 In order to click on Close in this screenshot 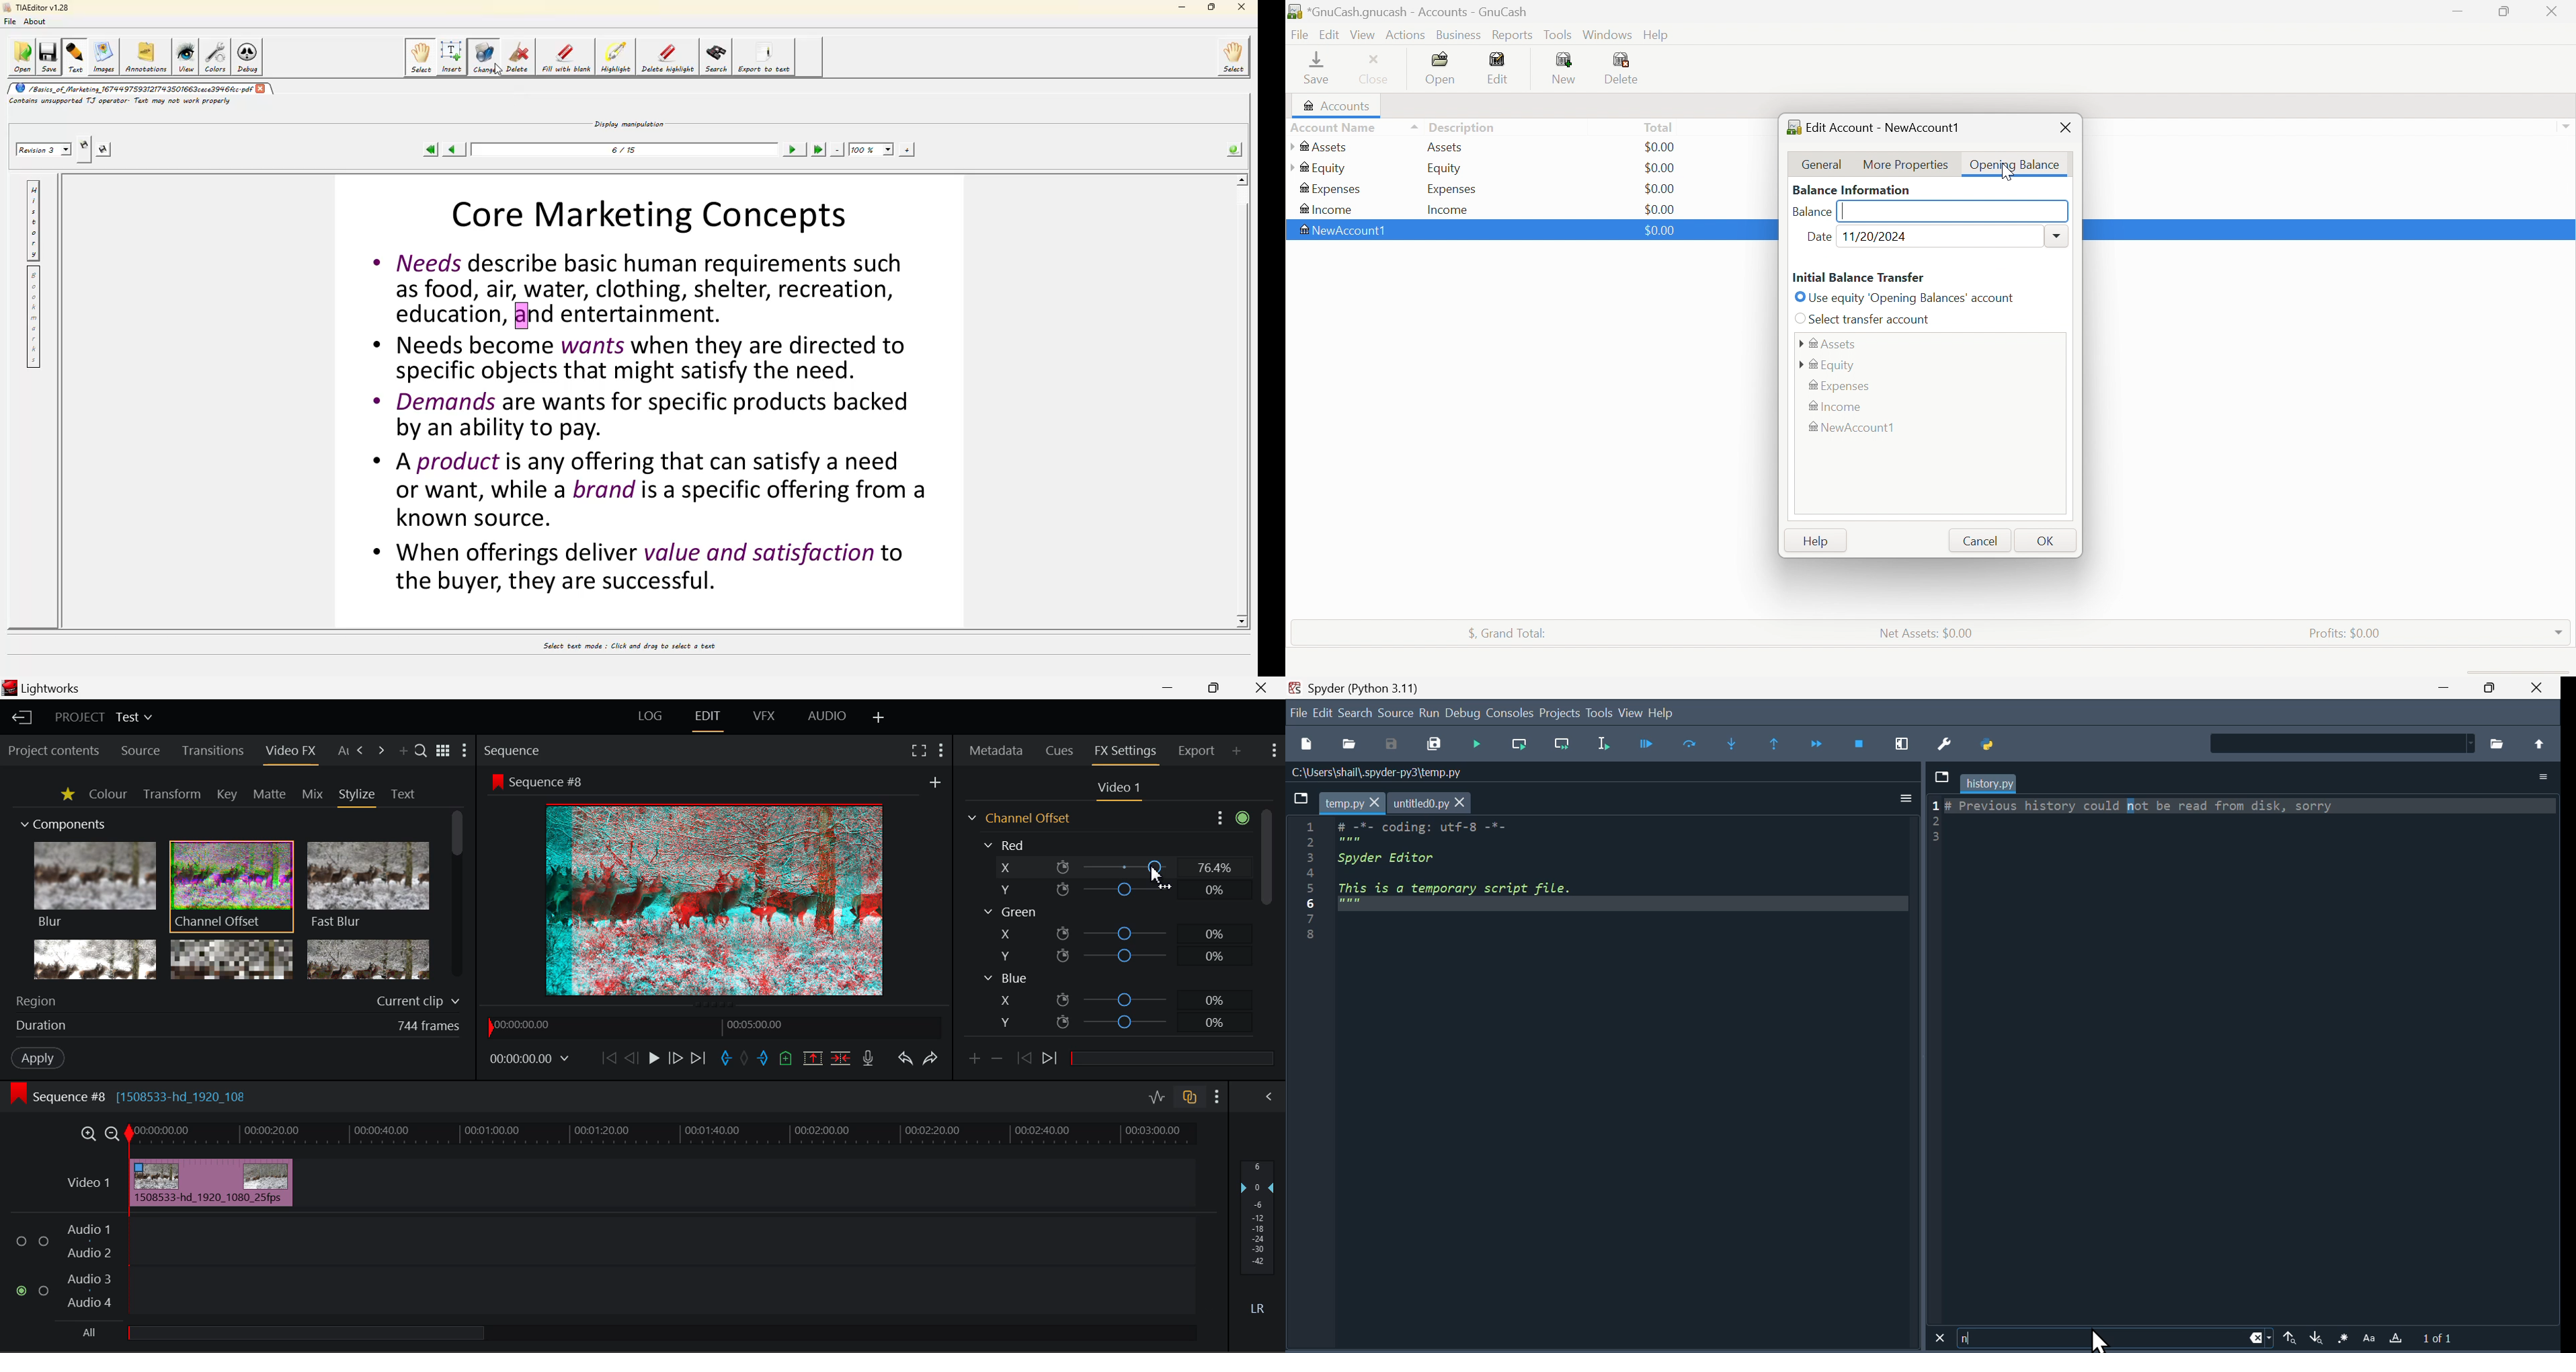, I will do `click(2554, 11)`.